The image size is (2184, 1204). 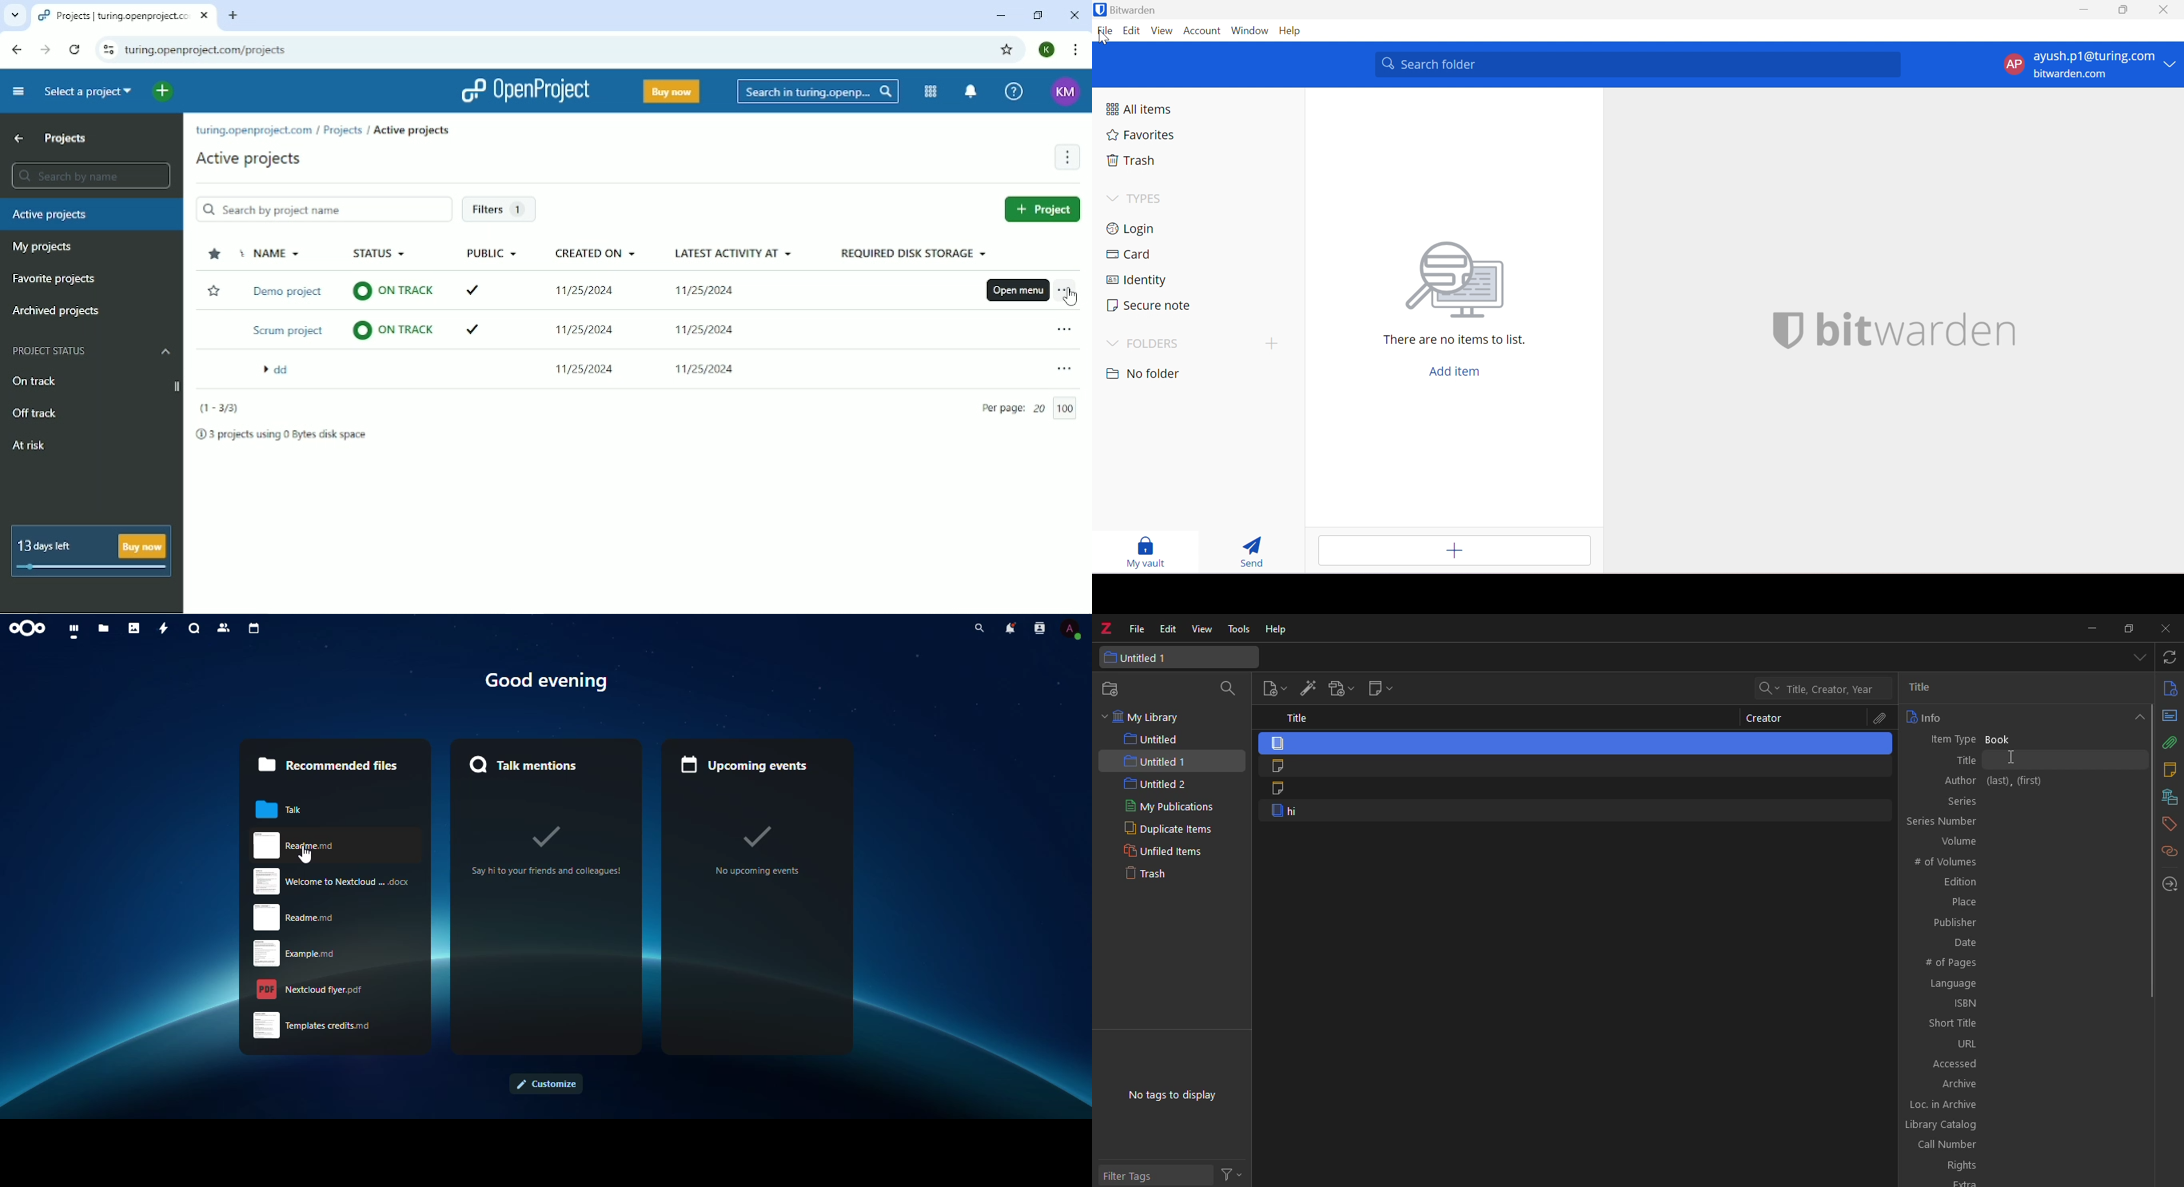 What do you see at coordinates (597, 254) in the screenshot?
I see `Created on` at bounding box center [597, 254].